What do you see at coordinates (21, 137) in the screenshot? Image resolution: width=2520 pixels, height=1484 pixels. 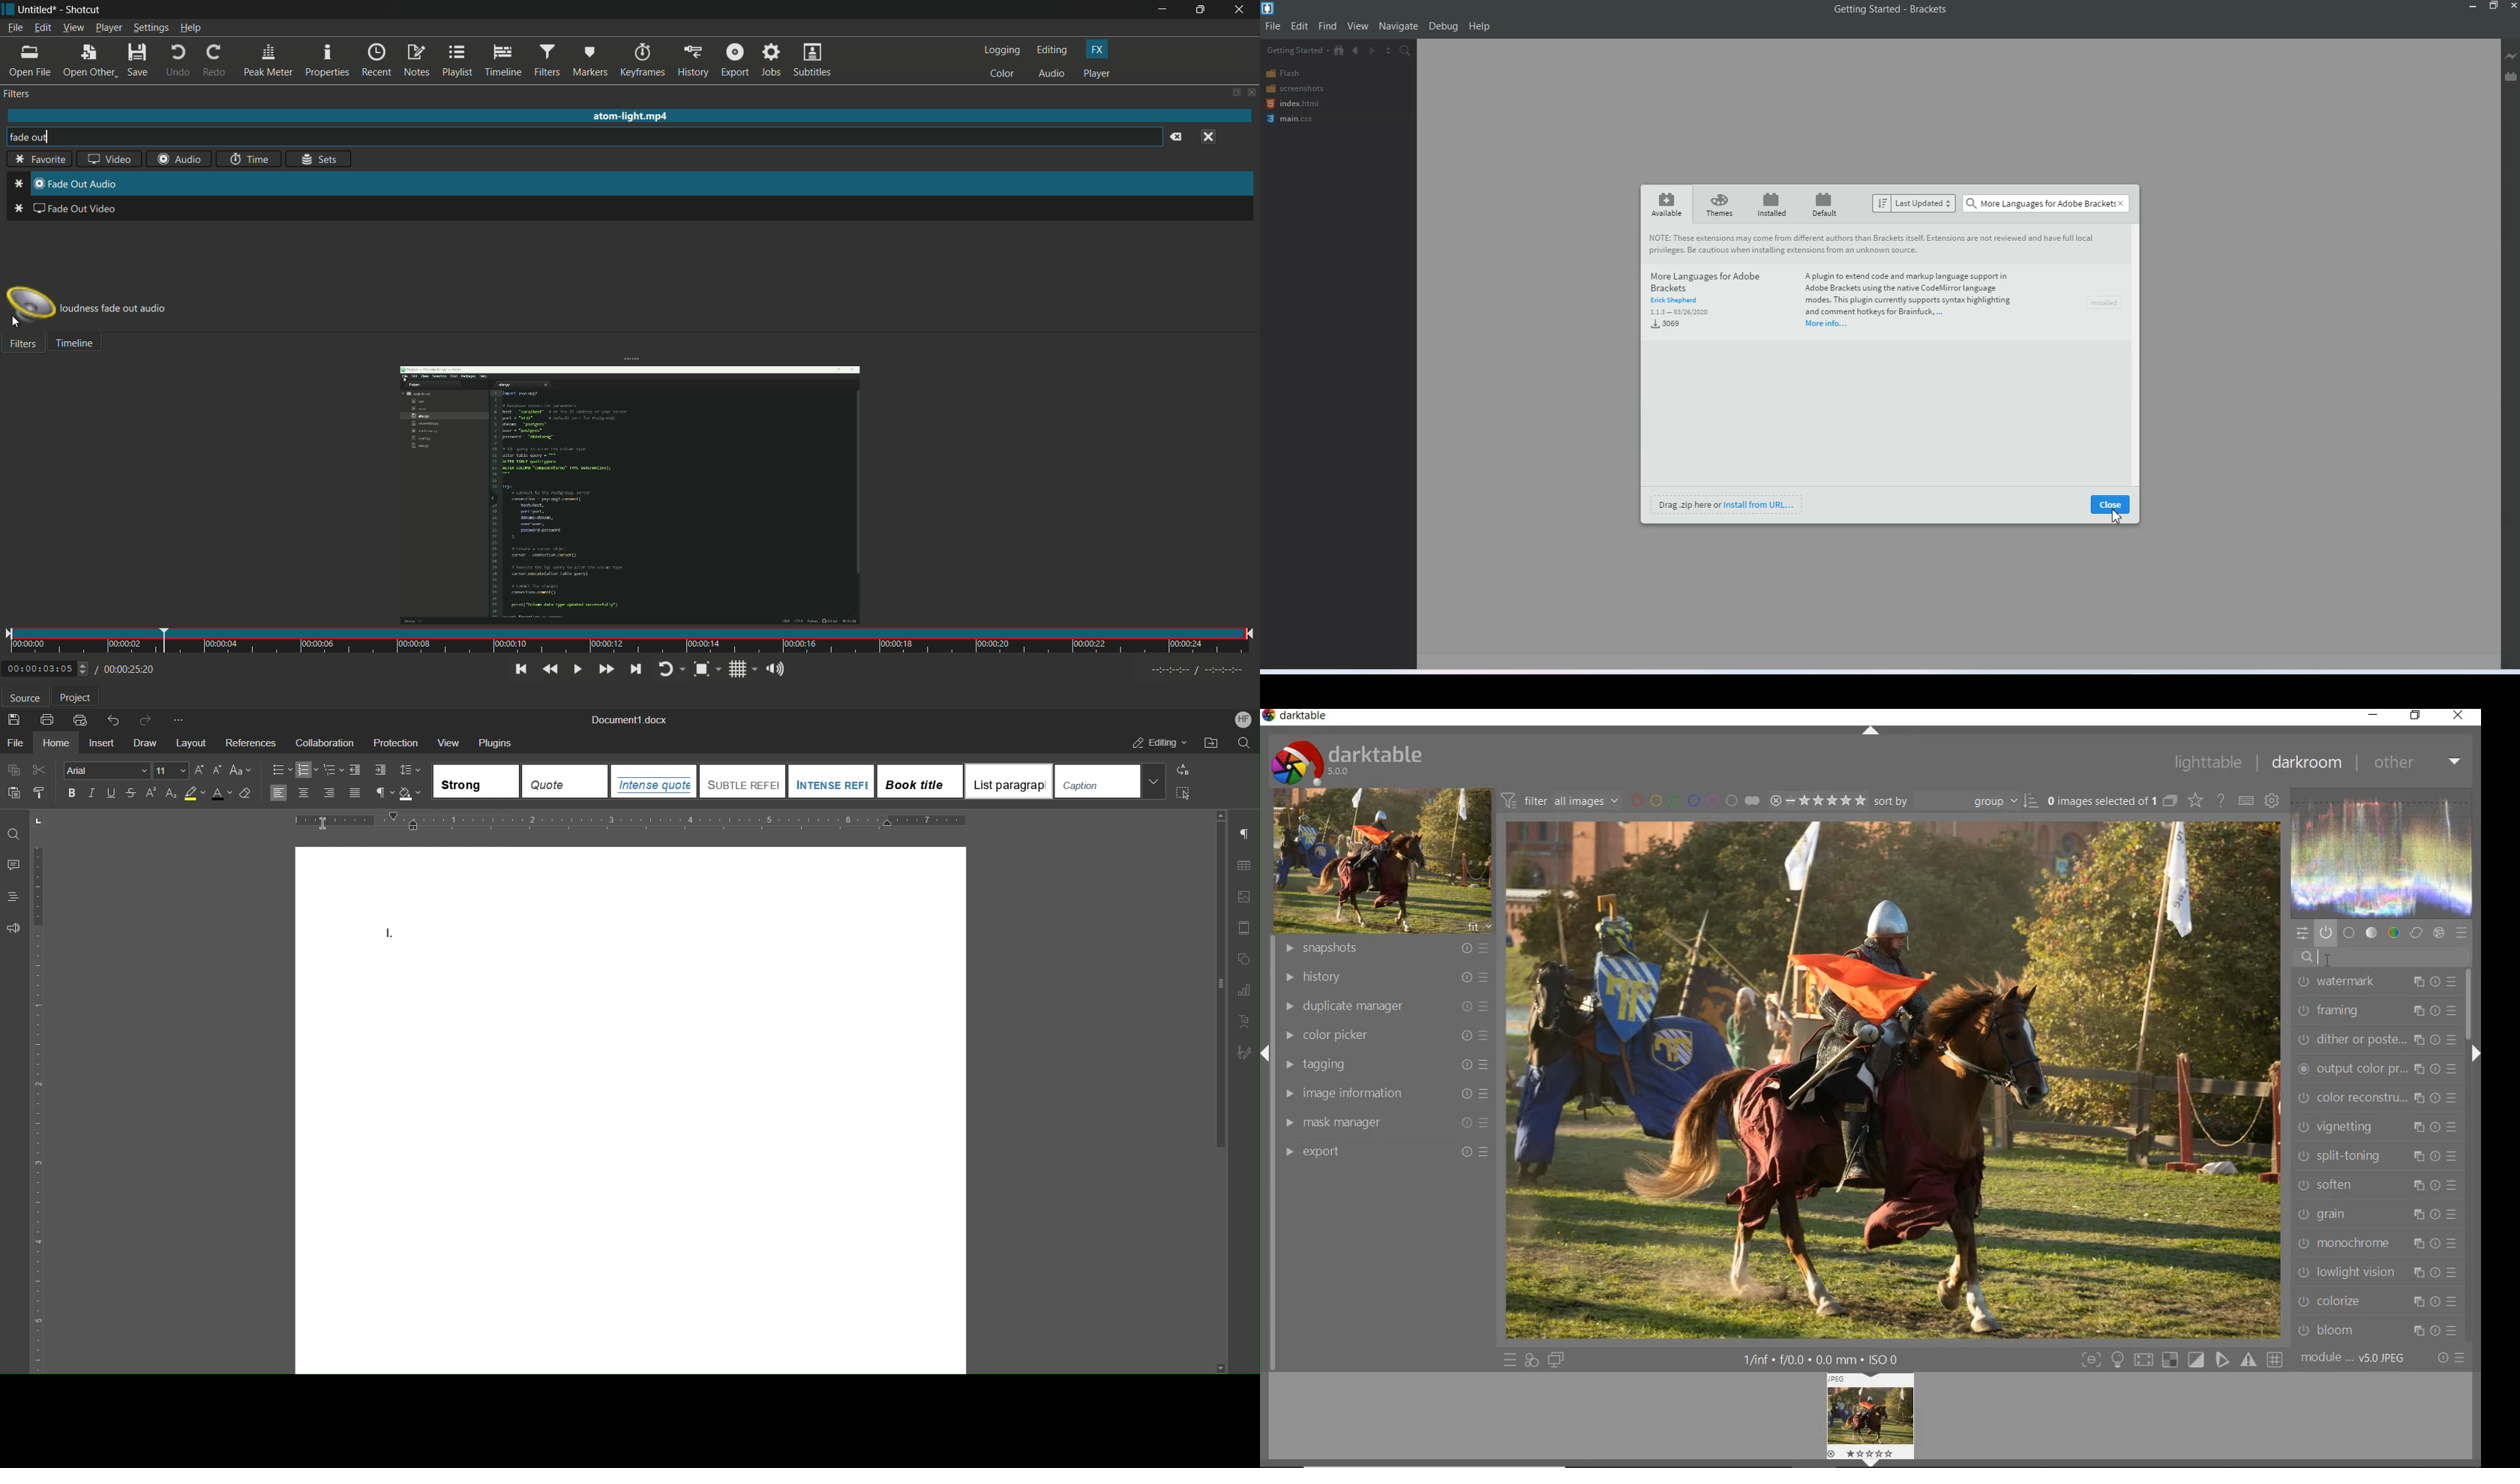 I see `fade out` at bounding box center [21, 137].